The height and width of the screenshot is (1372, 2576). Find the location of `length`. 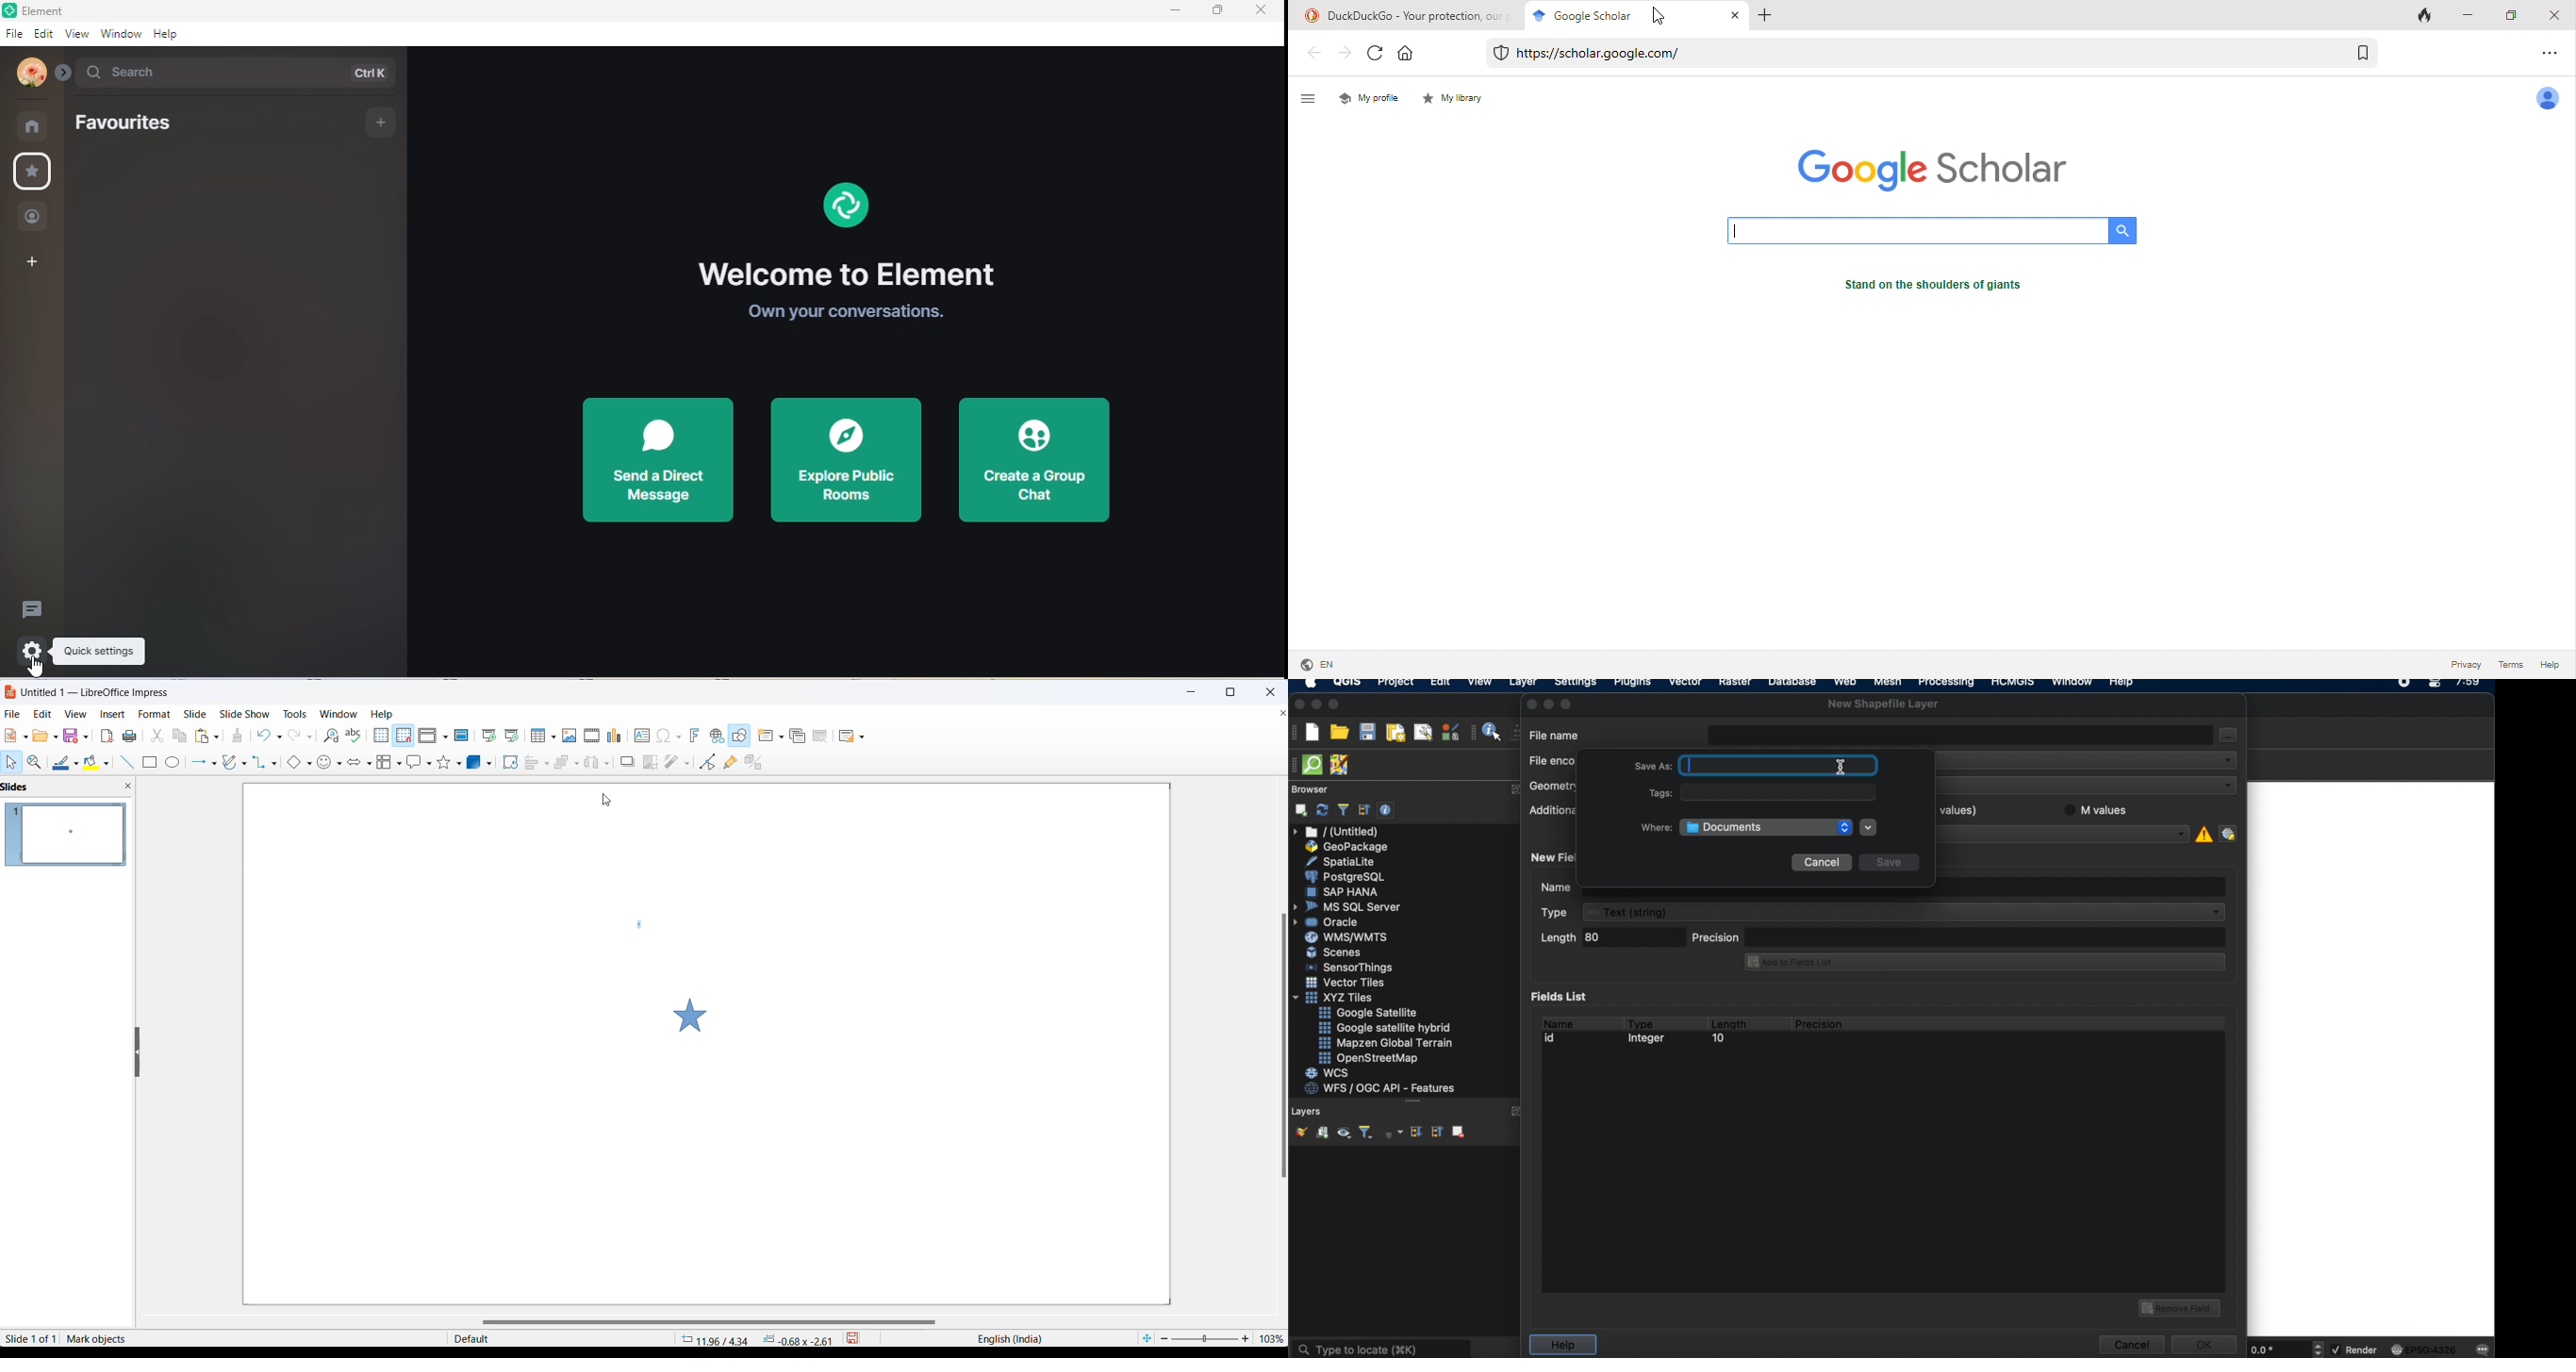

length is located at coordinates (1728, 1022).